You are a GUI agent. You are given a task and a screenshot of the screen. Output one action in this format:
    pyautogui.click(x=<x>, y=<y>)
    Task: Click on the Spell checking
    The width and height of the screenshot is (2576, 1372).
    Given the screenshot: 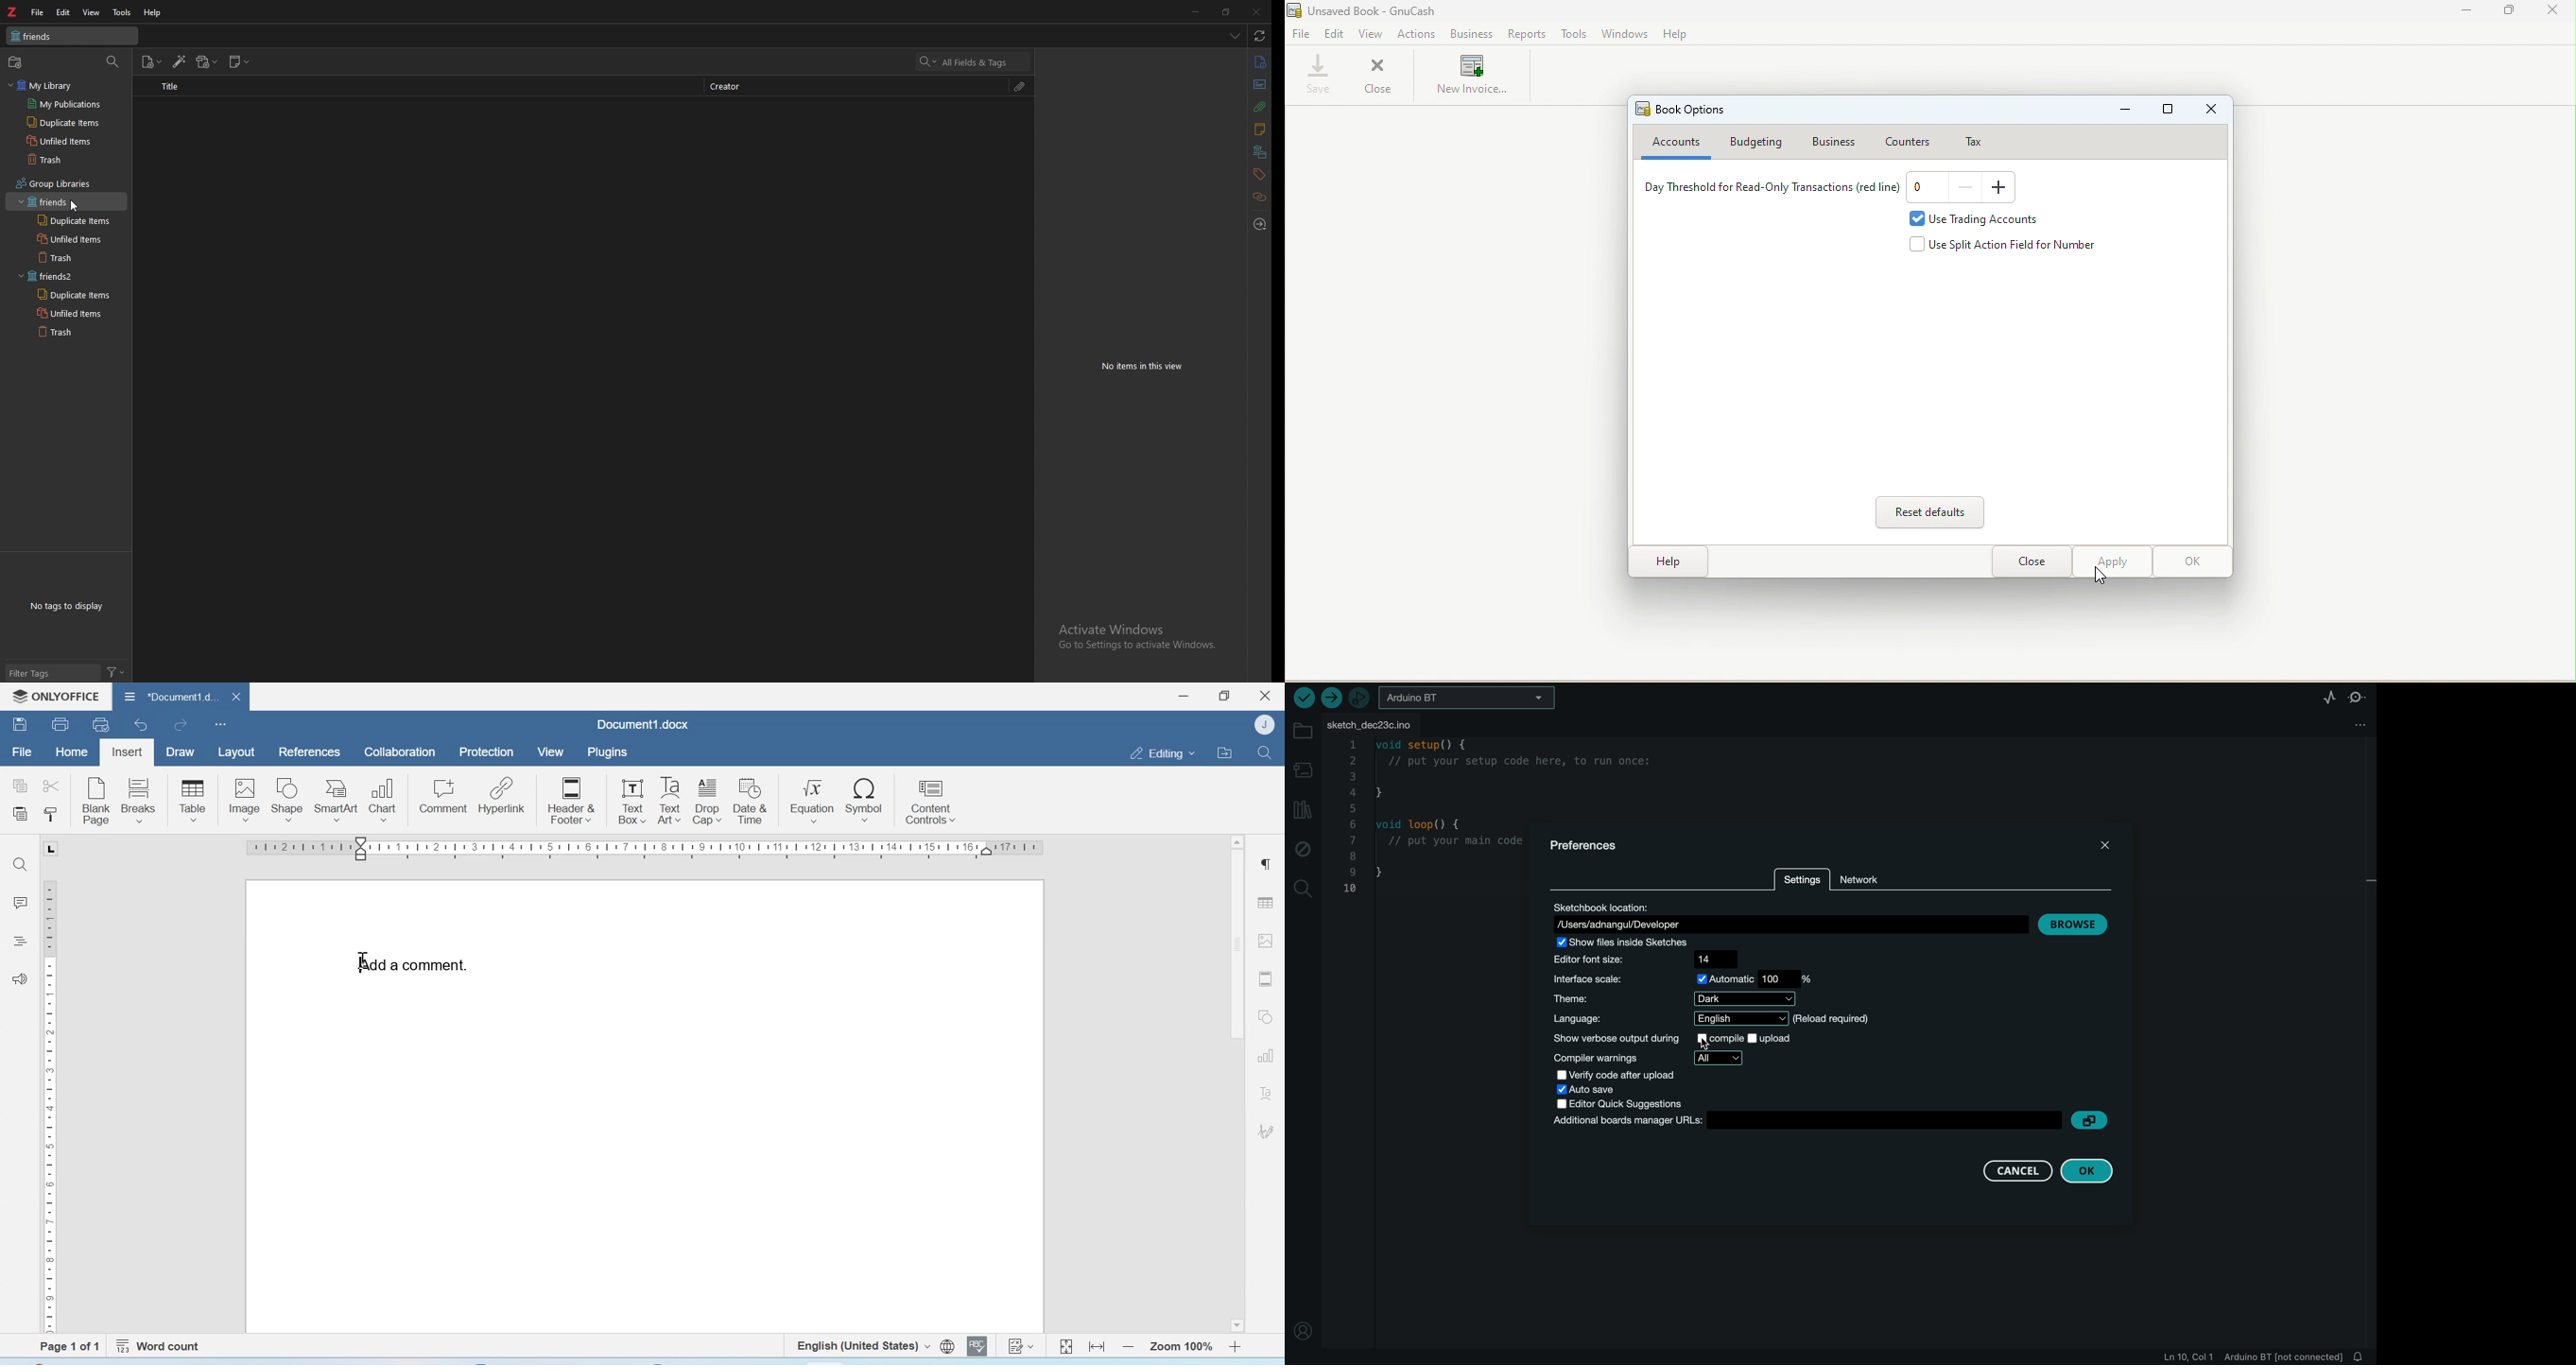 What is the action you would take?
    pyautogui.click(x=977, y=1346)
    